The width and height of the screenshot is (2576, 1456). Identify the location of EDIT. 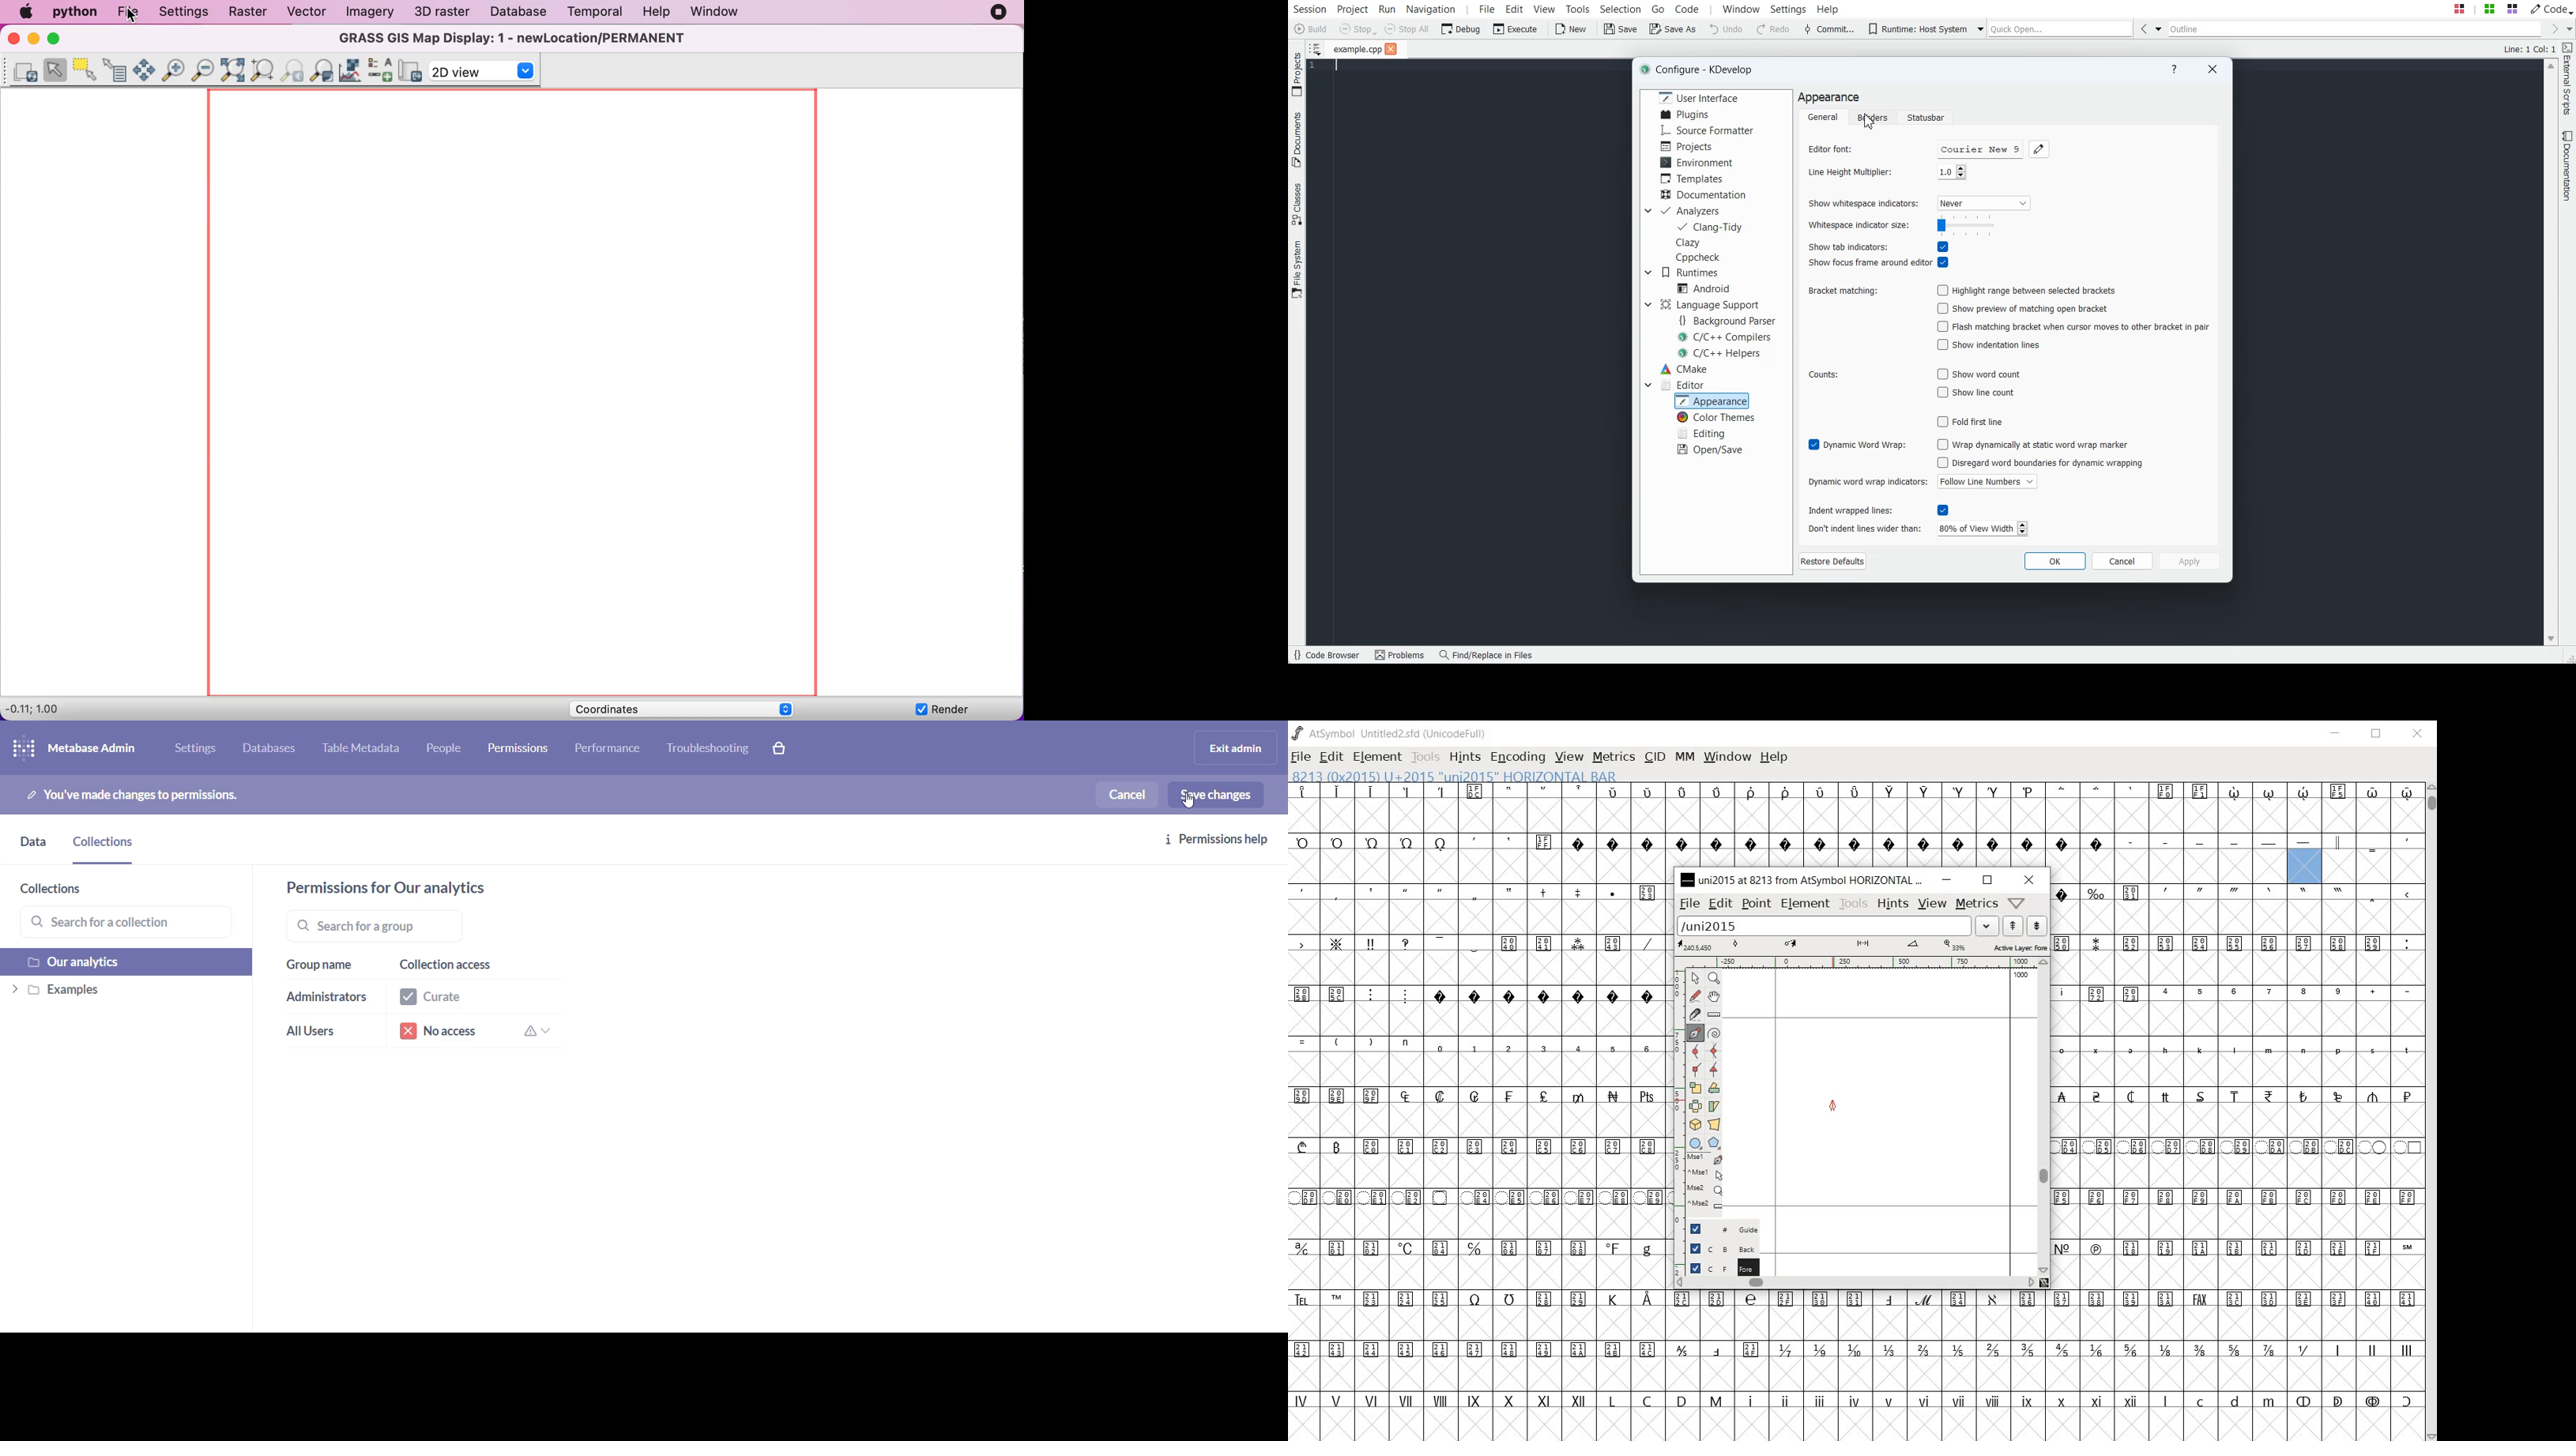
(1331, 756).